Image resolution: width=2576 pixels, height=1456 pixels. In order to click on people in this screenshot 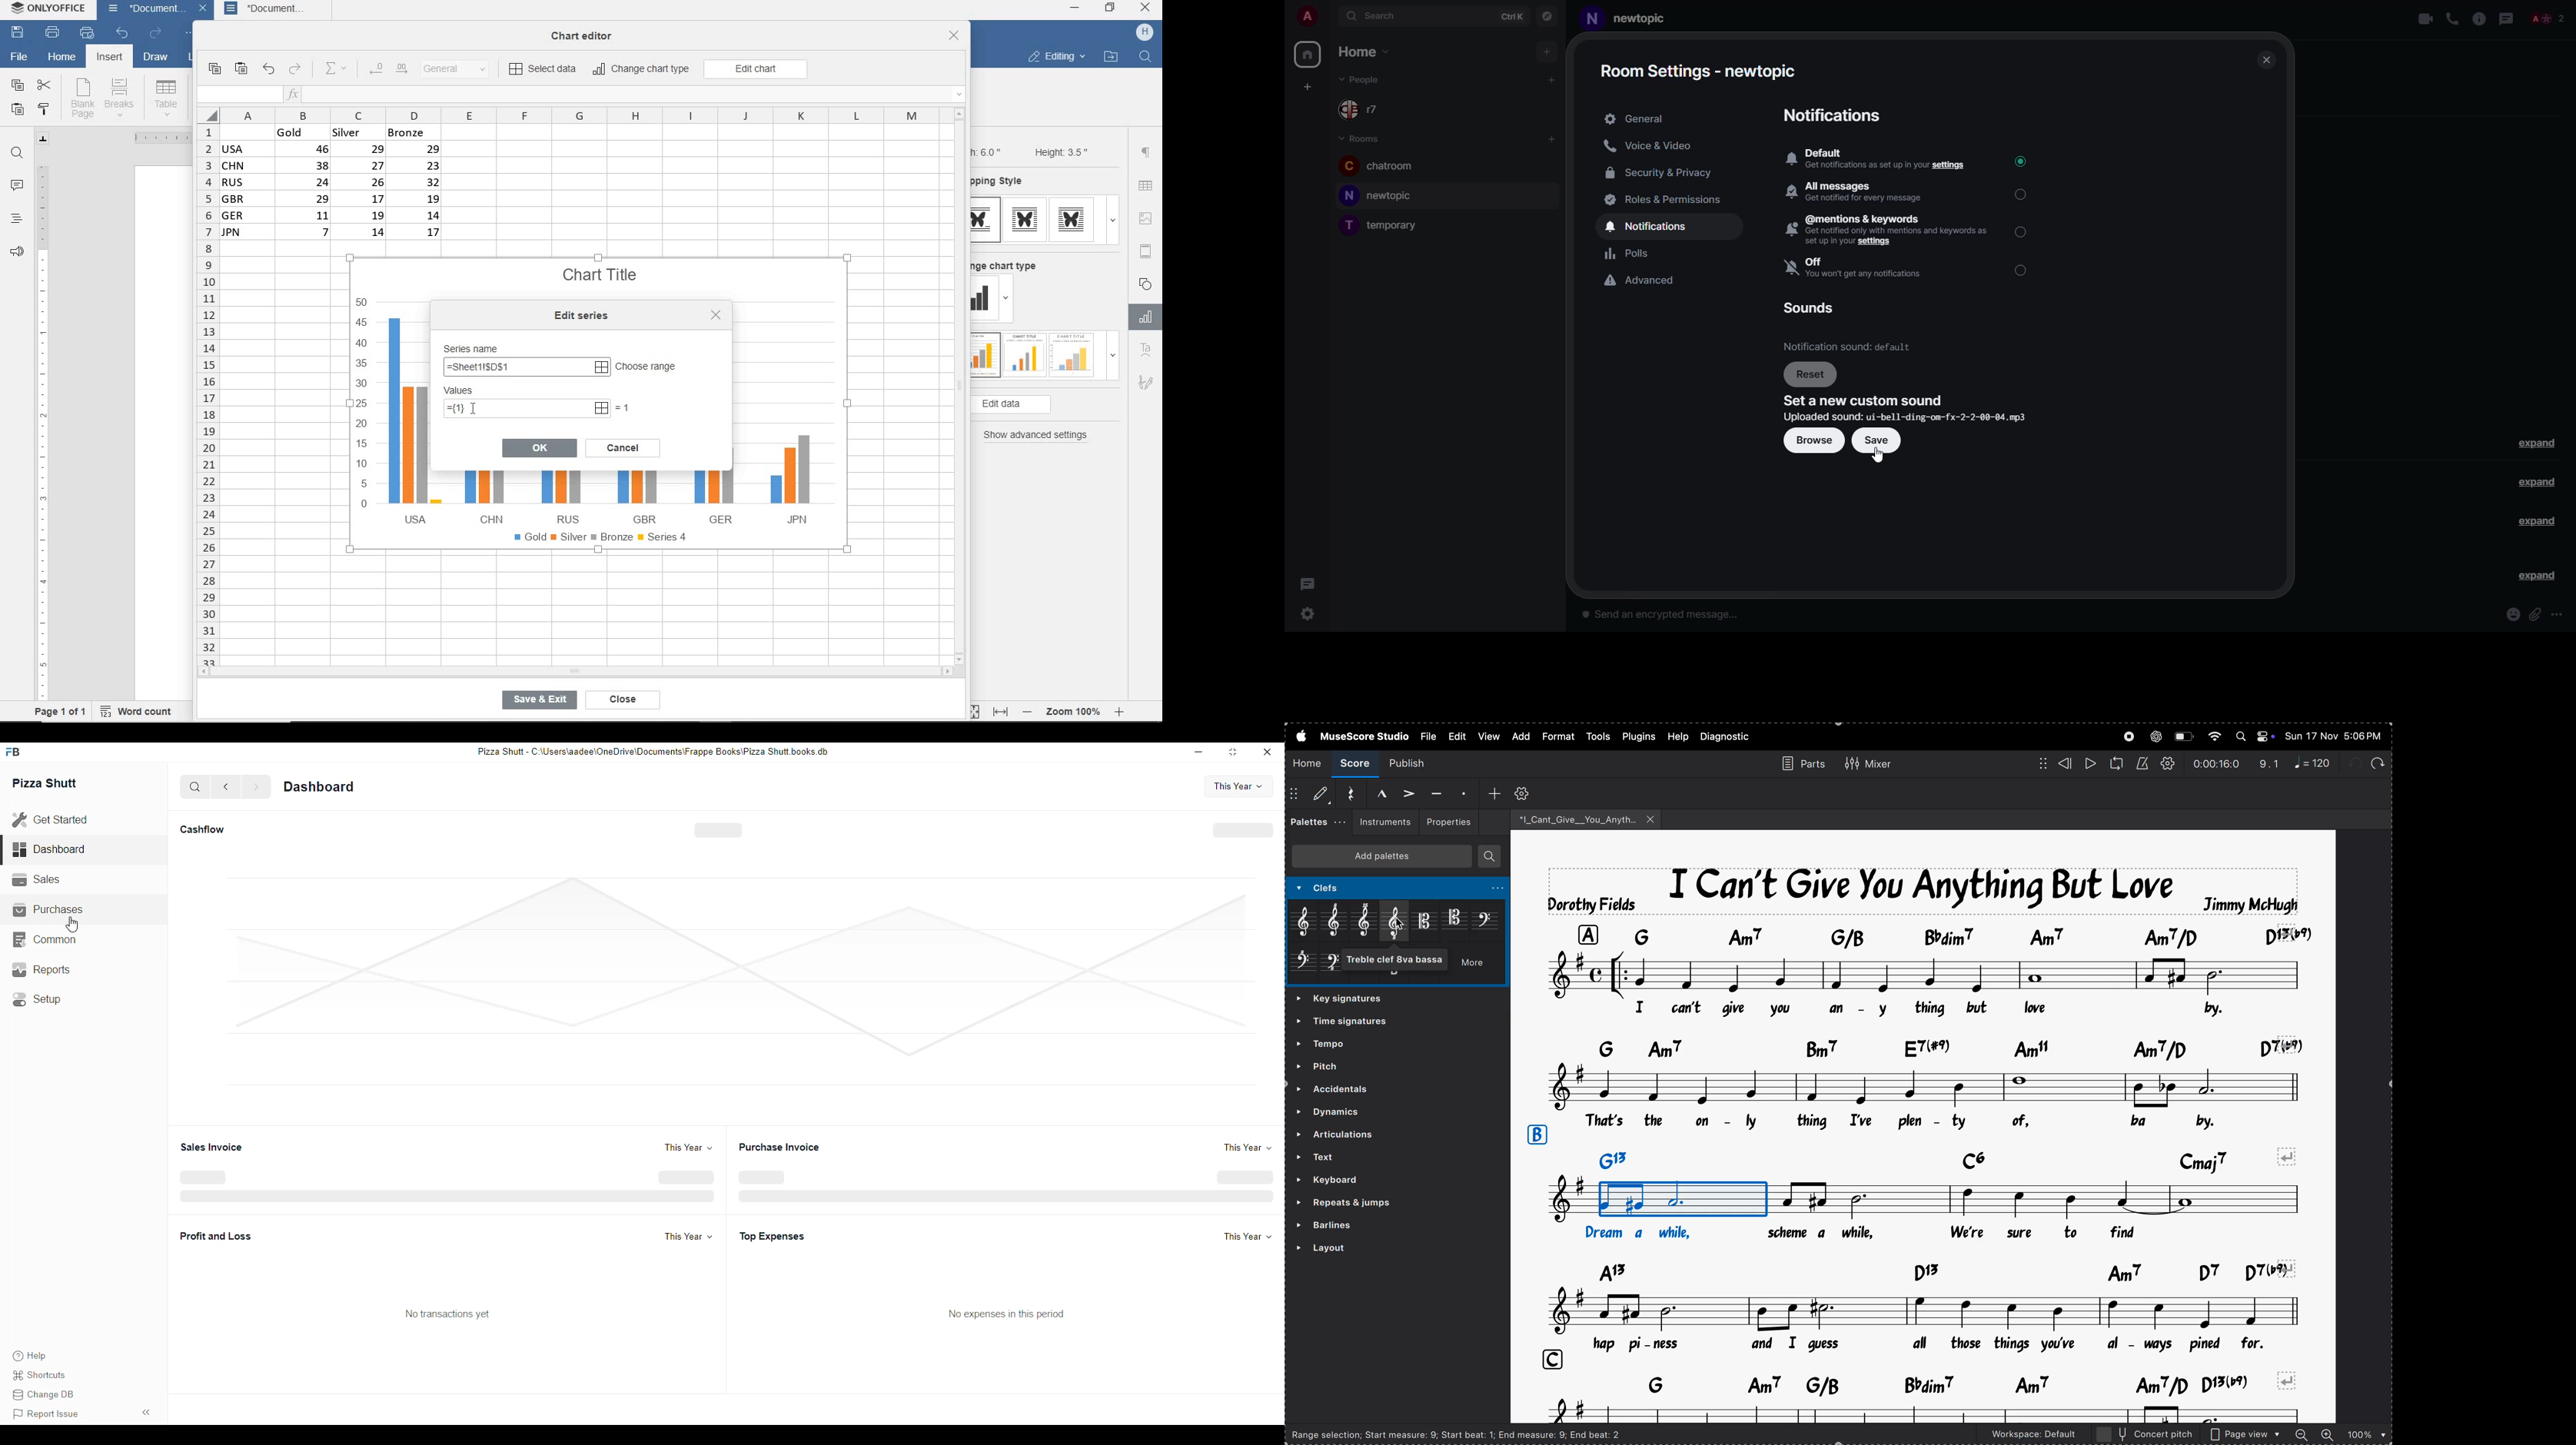, I will do `click(1366, 111)`.